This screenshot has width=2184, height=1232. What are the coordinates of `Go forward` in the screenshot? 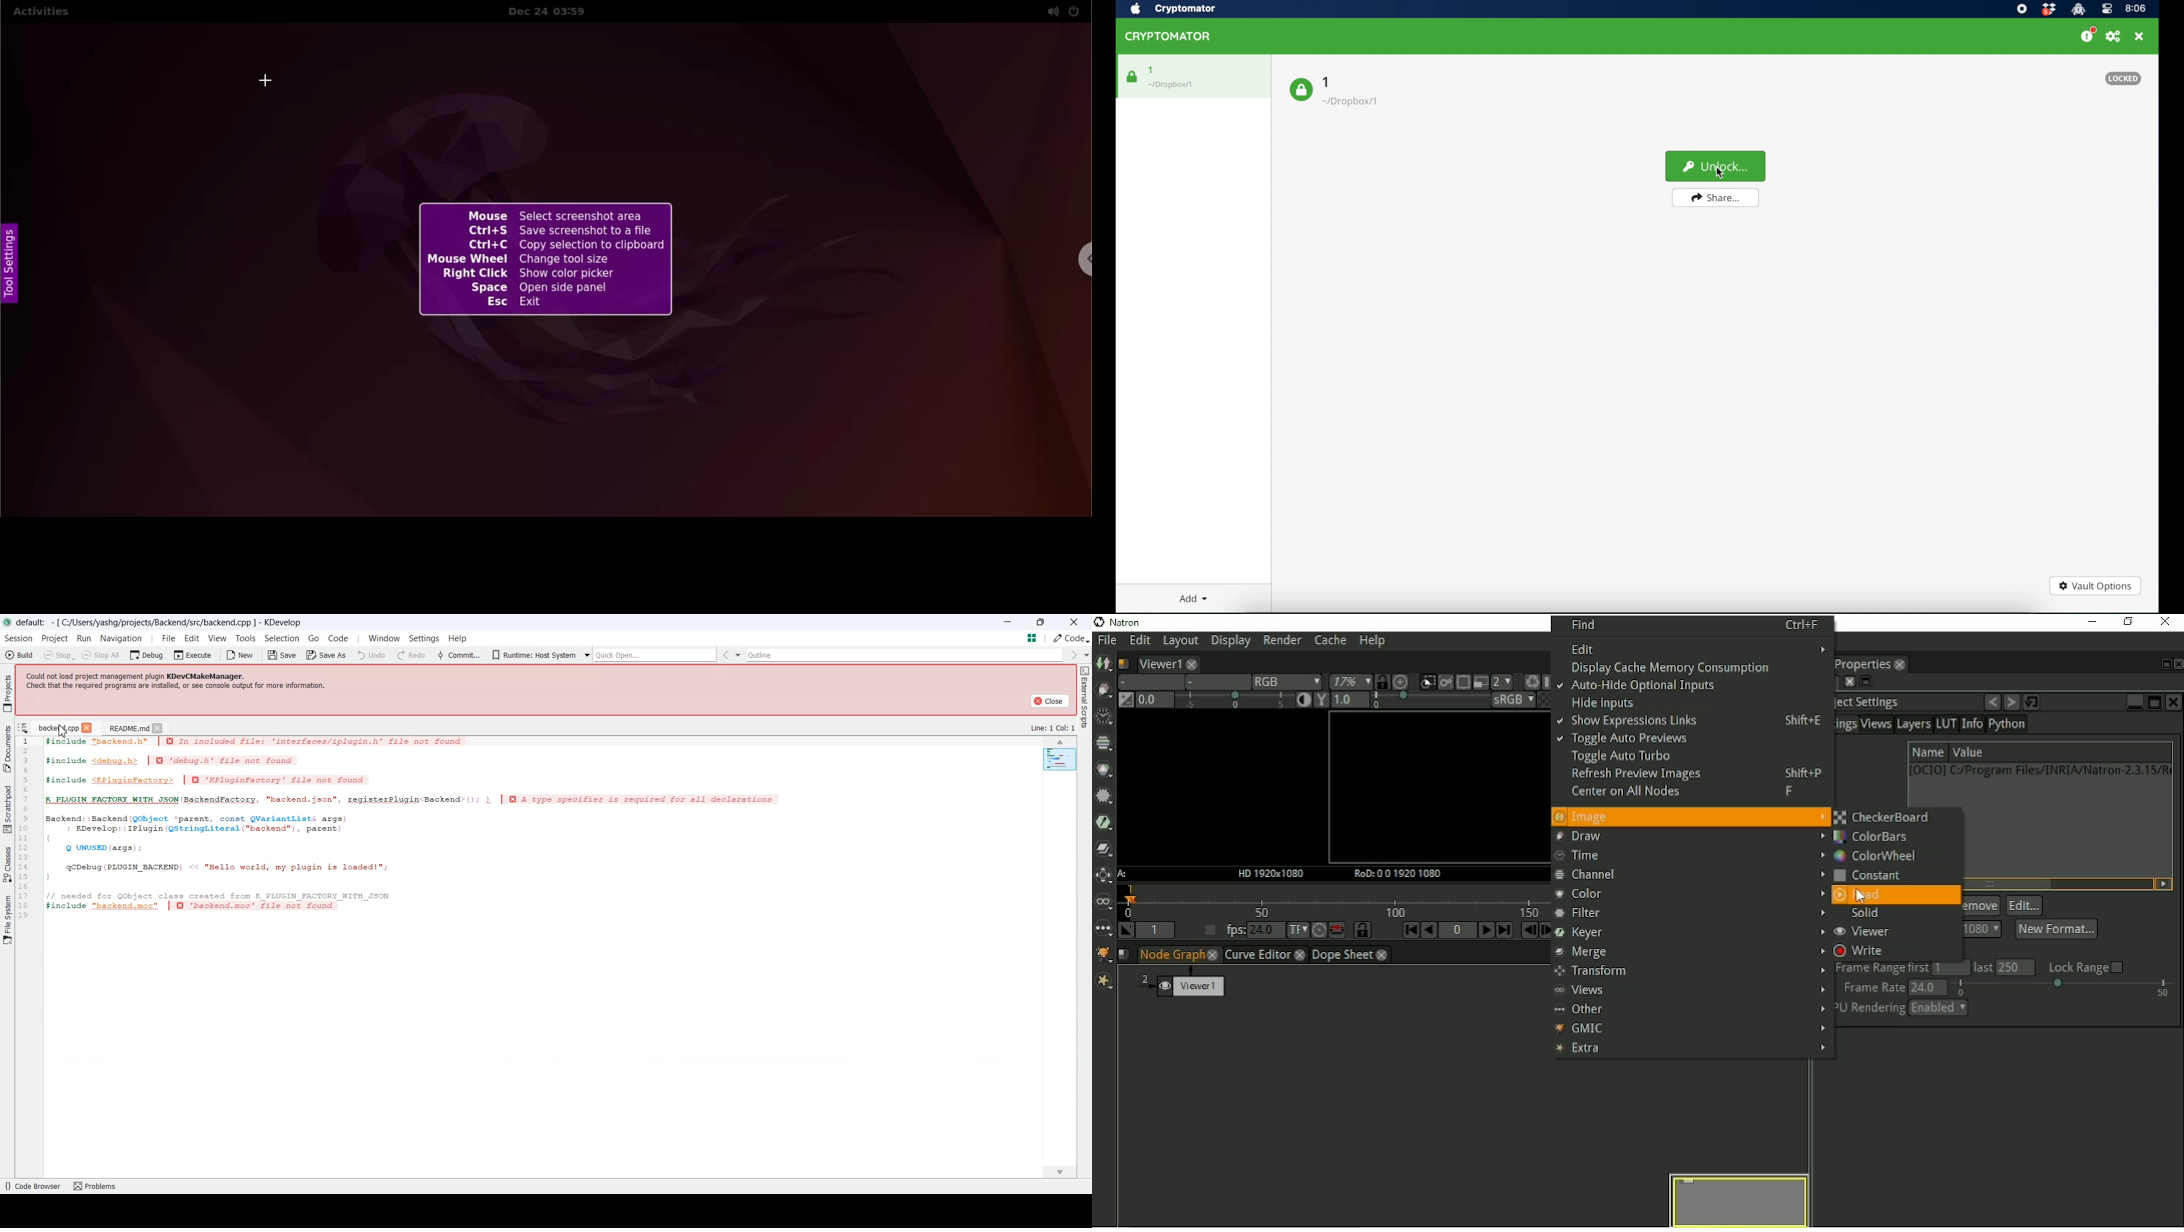 It's located at (930, 655).